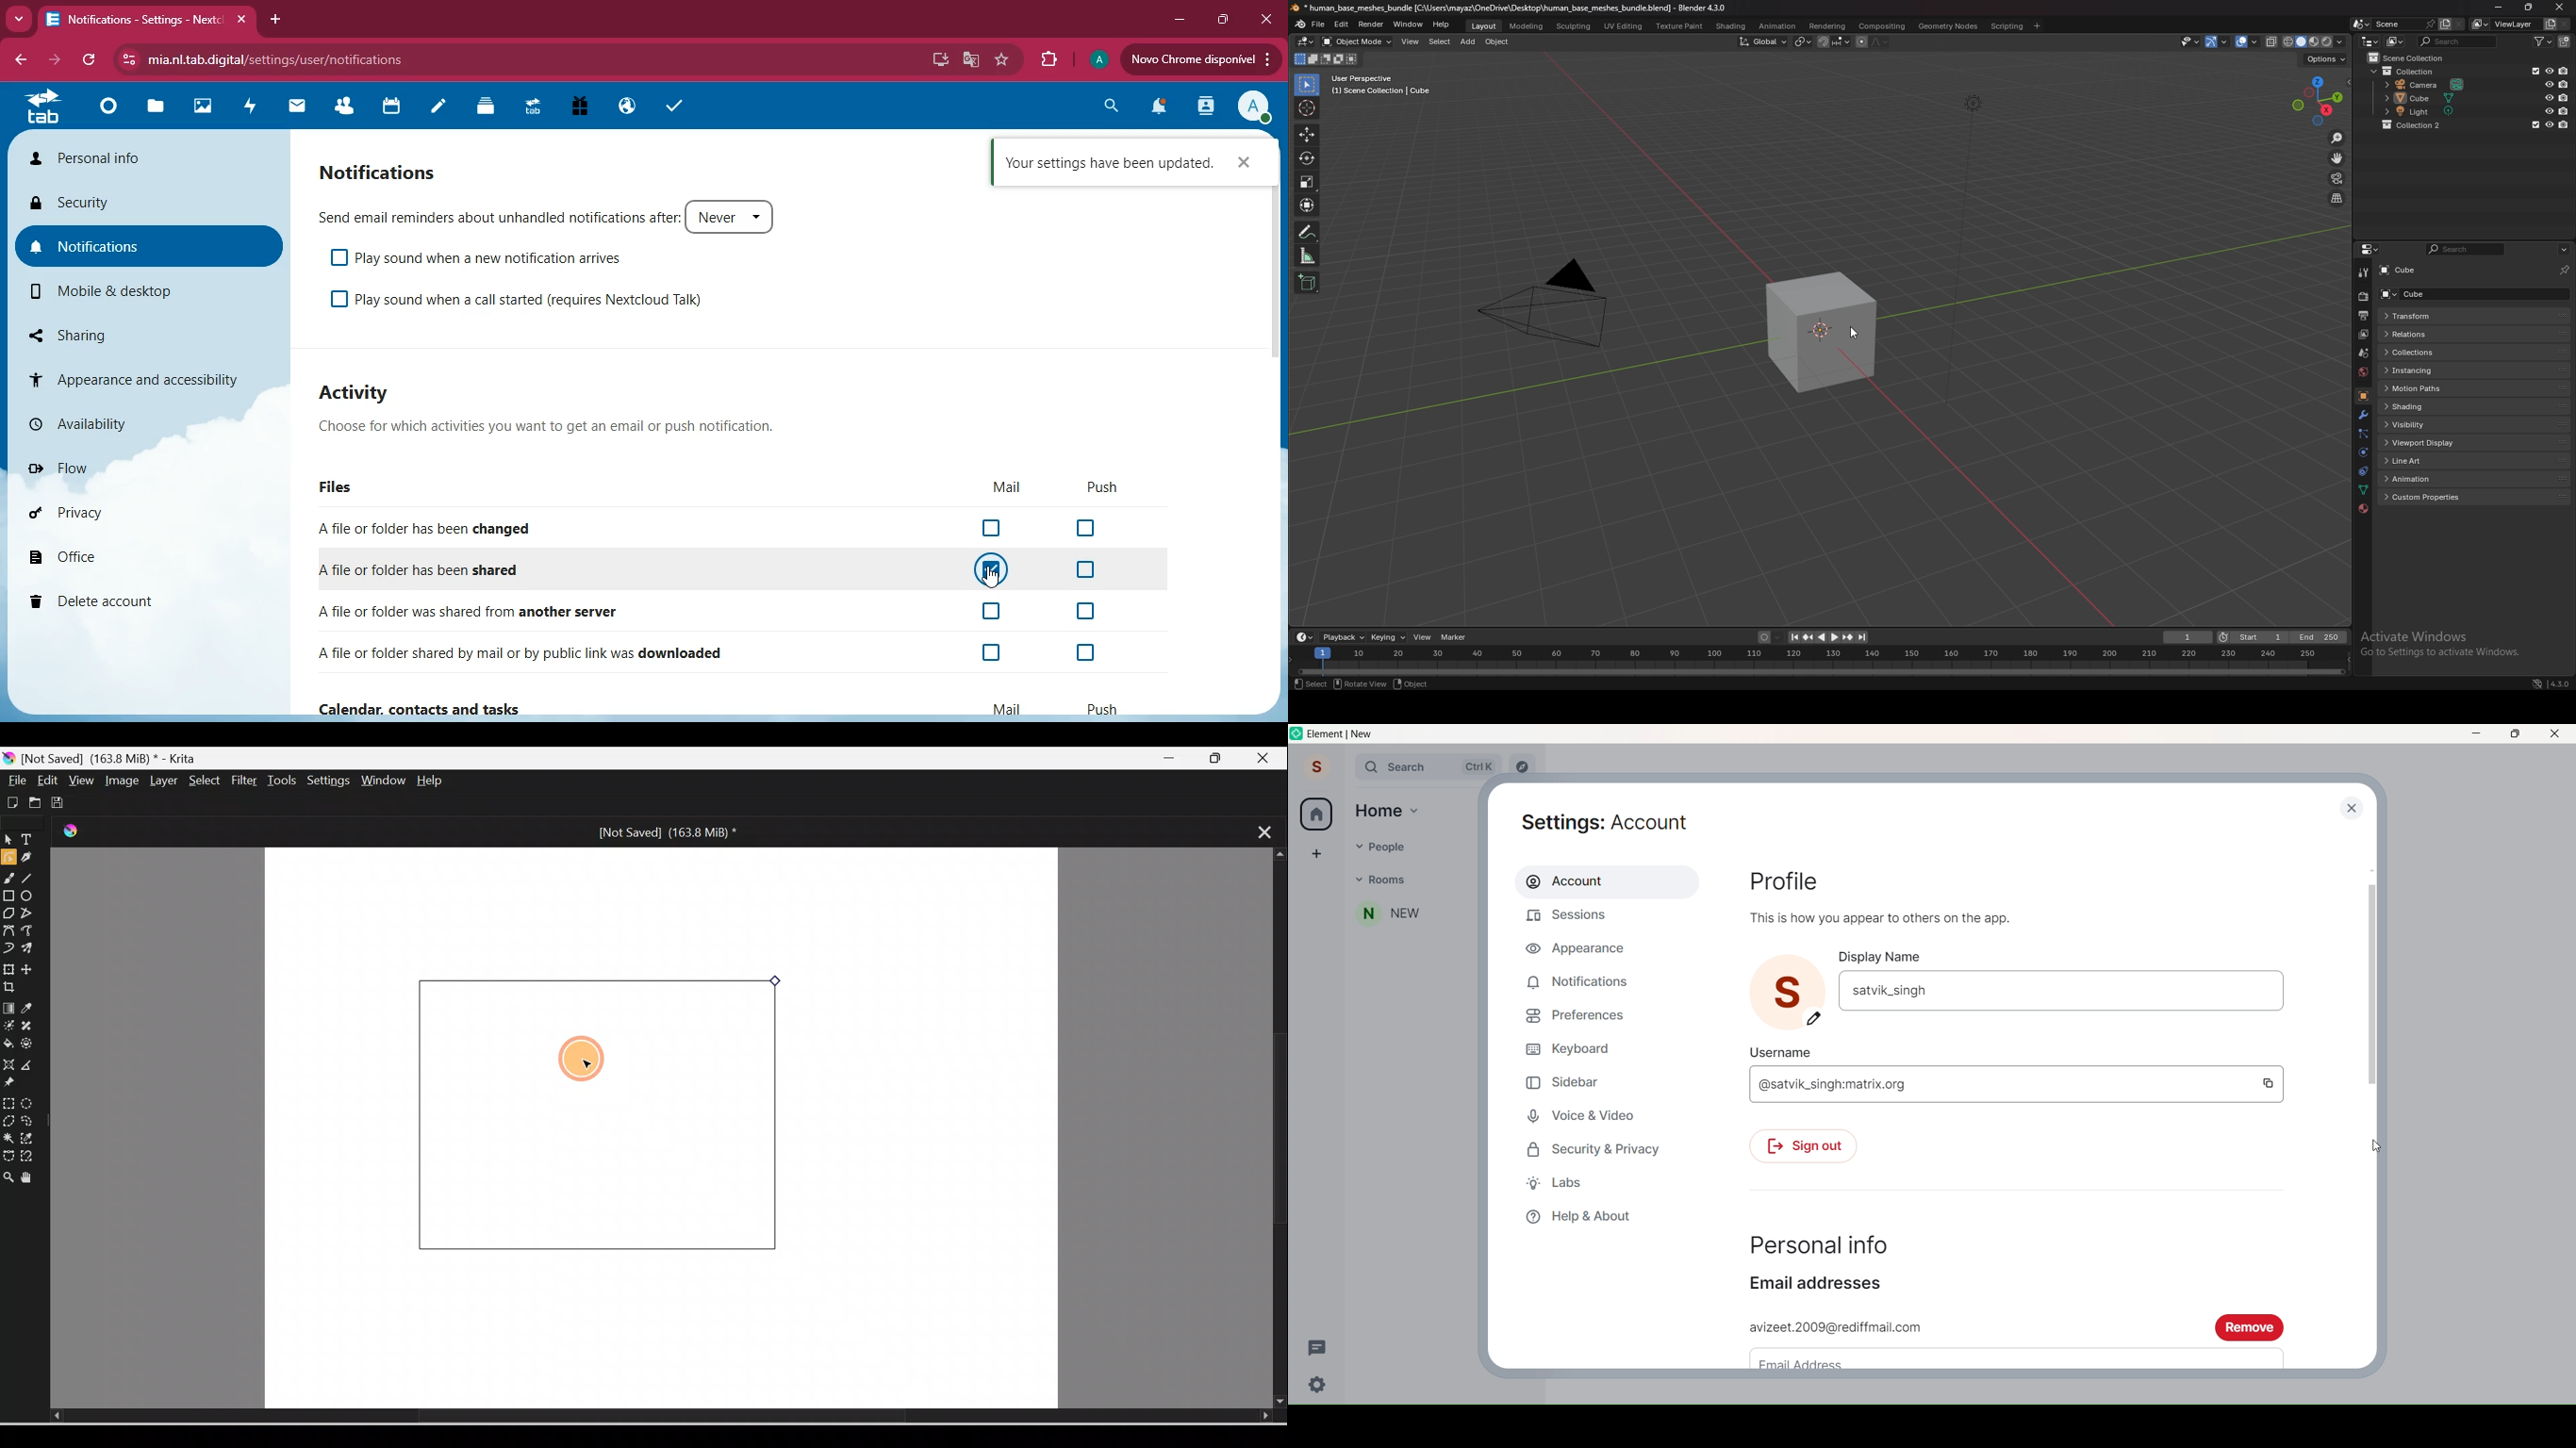  Describe the element at coordinates (29, 912) in the screenshot. I see `Polyline` at that location.